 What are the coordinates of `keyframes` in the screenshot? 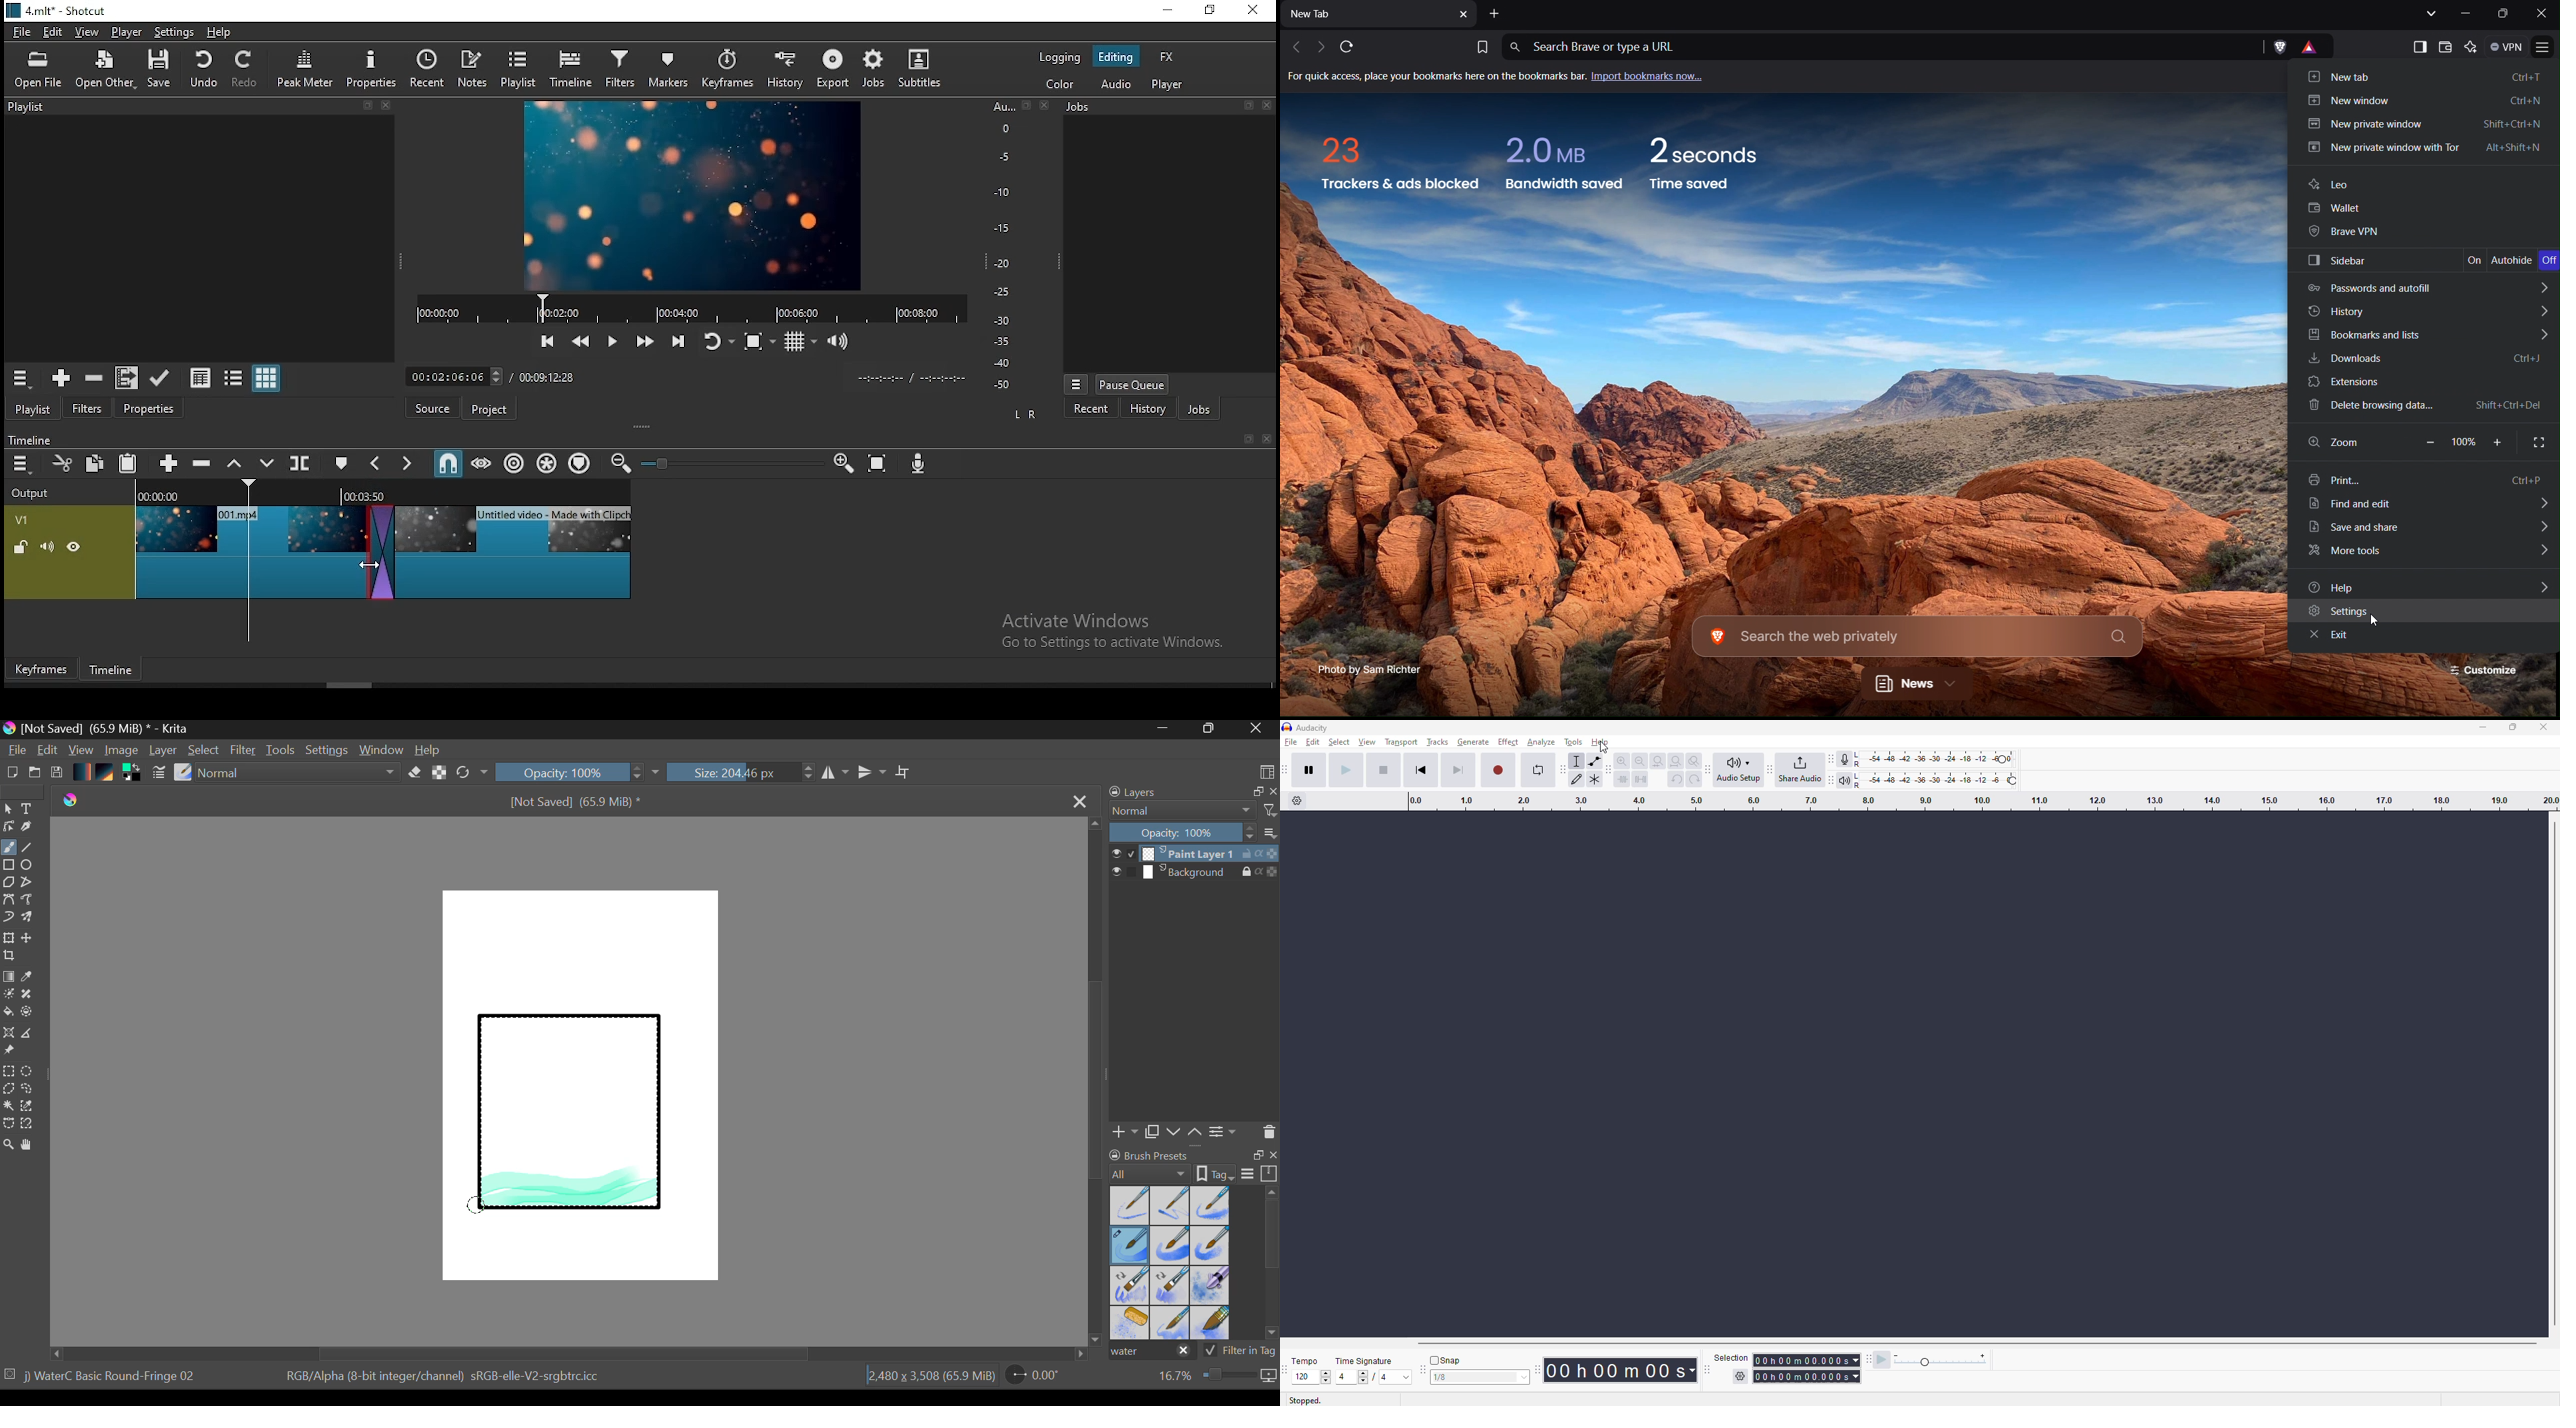 It's located at (731, 69).